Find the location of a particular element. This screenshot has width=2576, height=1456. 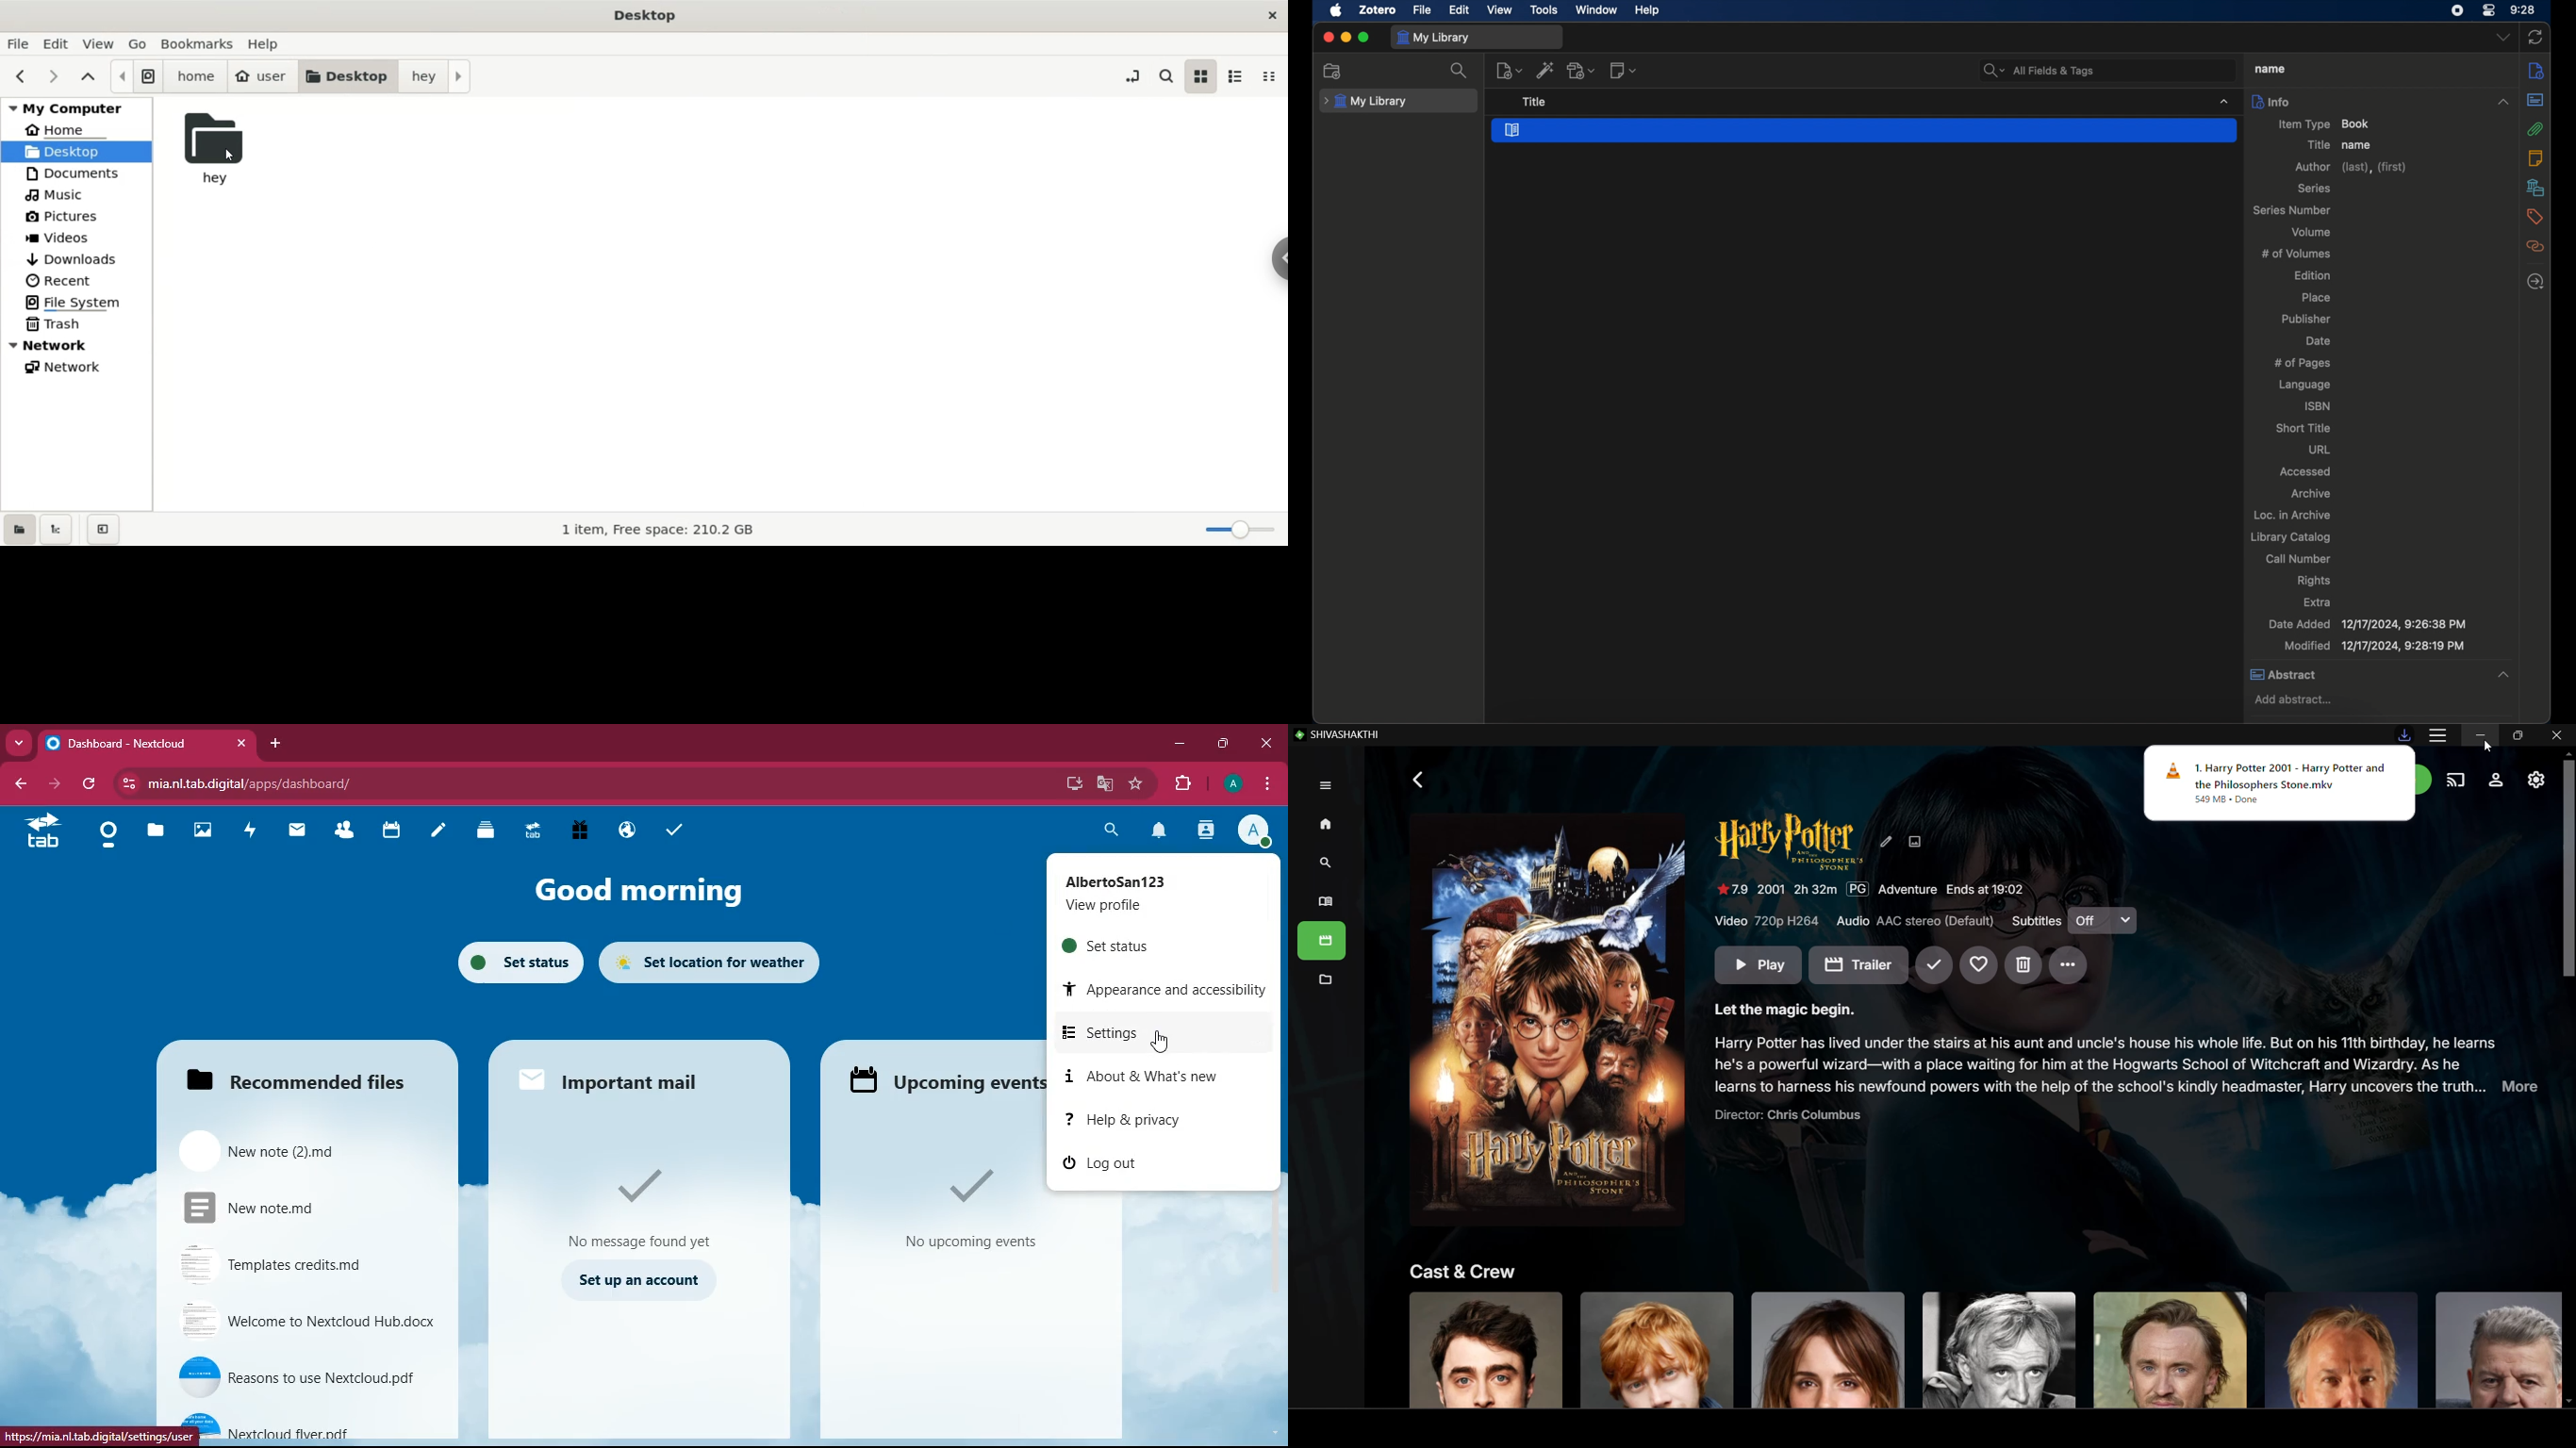

Deck is located at coordinates (487, 832).